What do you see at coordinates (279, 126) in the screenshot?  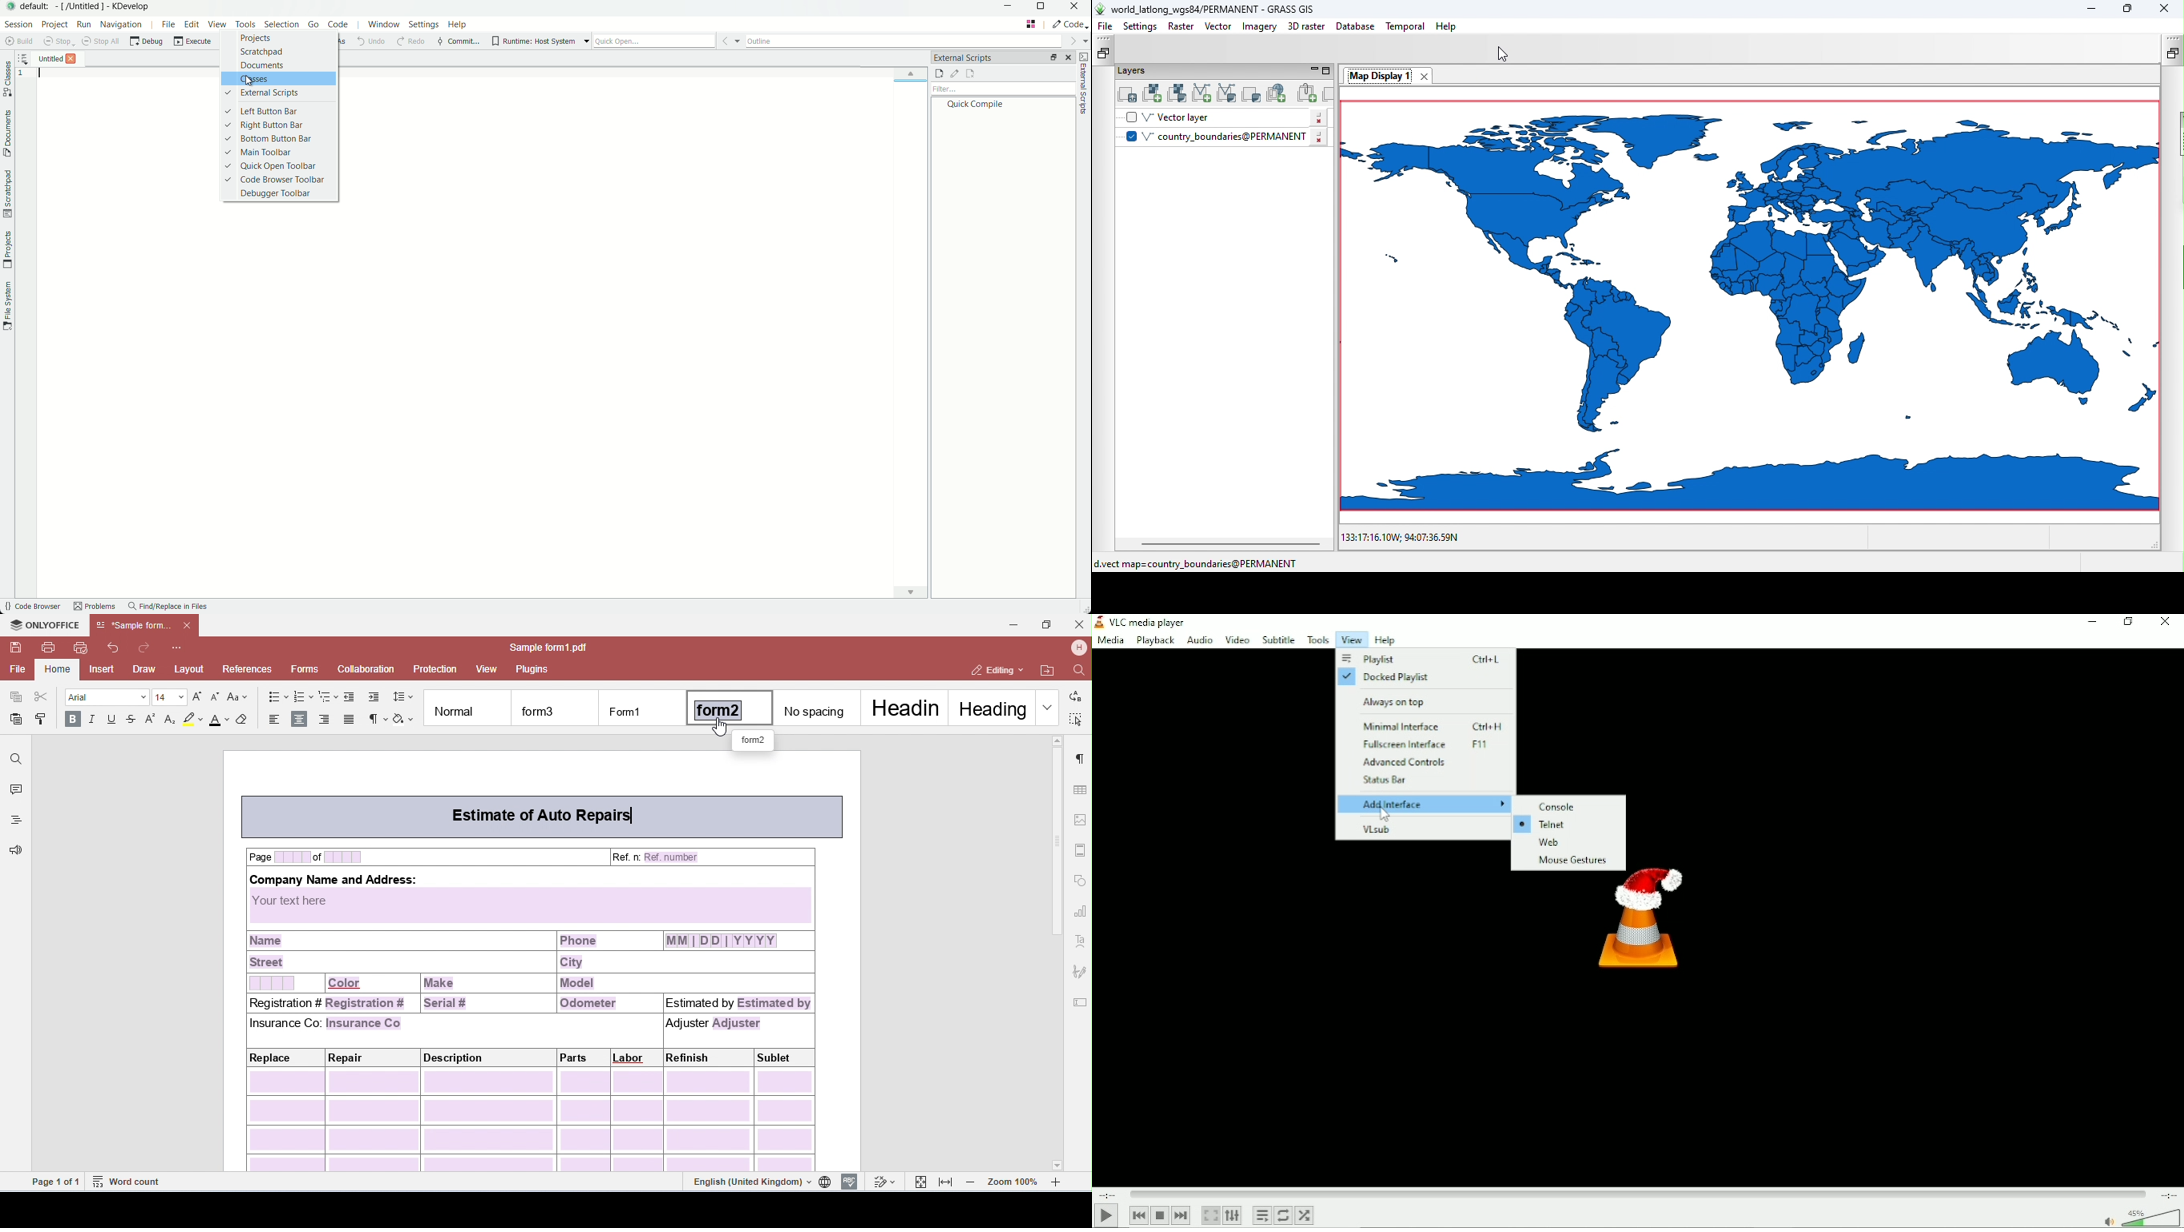 I see `right button bar` at bounding box center [279, 126].